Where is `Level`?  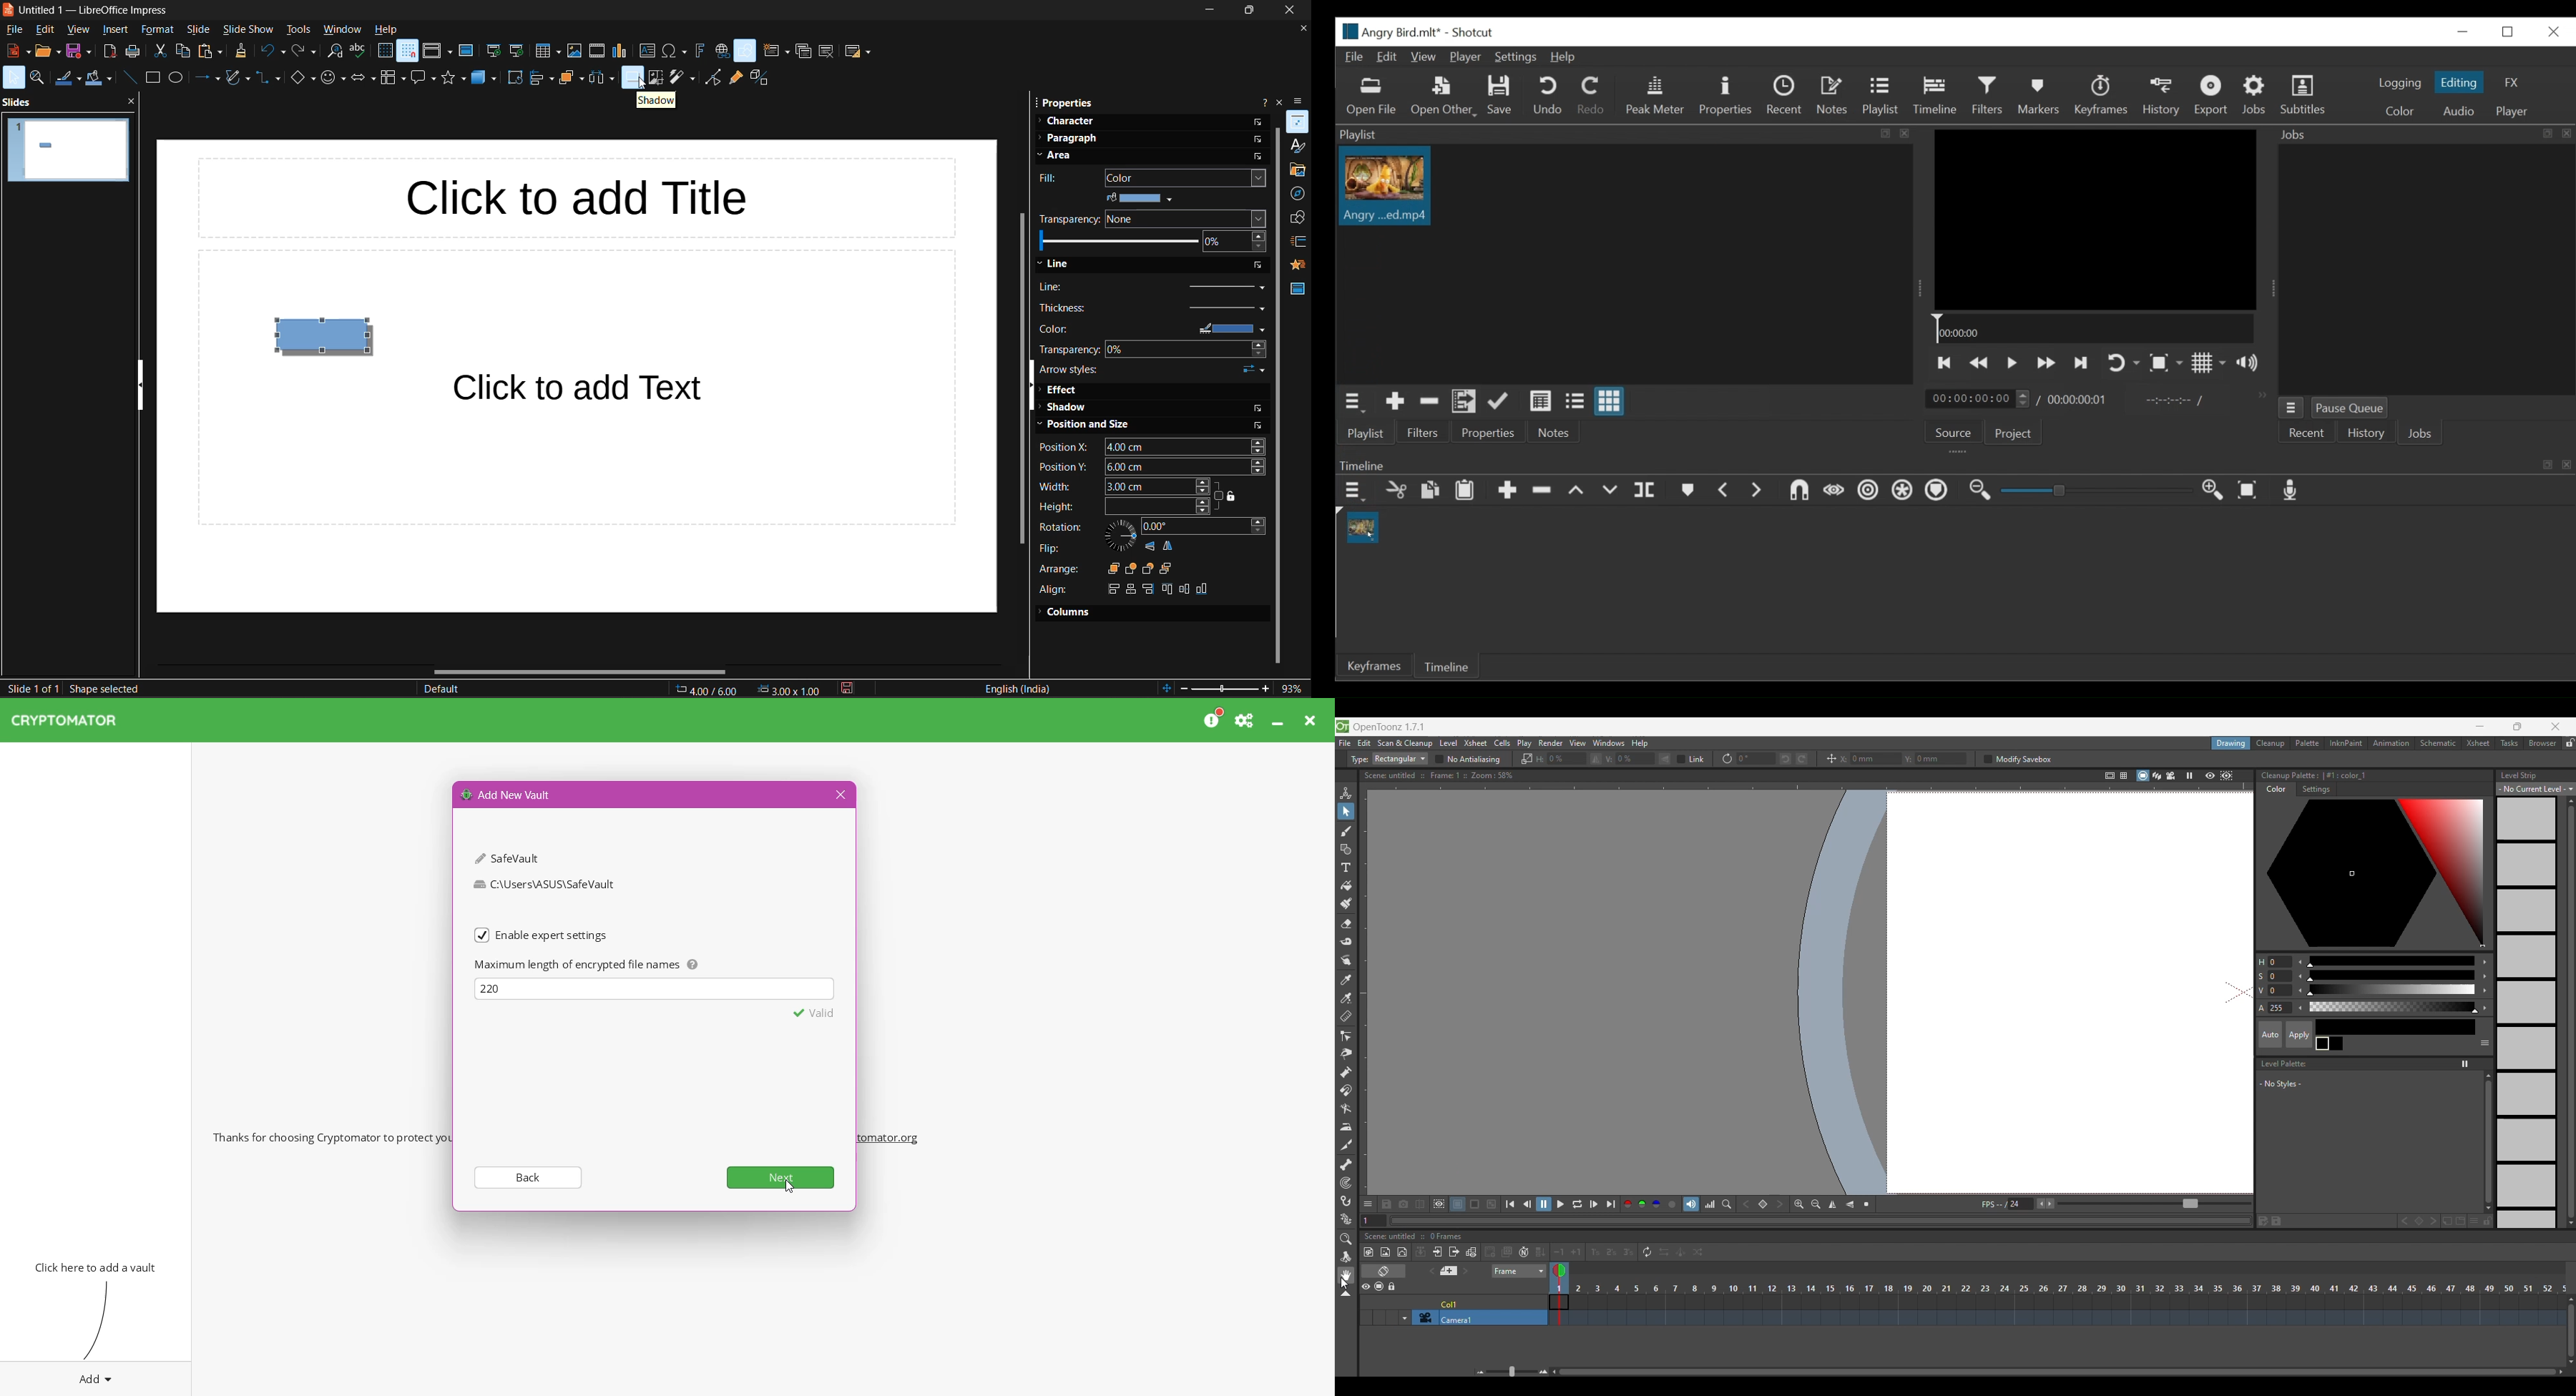
Level is located at coordinates (1449, 743).